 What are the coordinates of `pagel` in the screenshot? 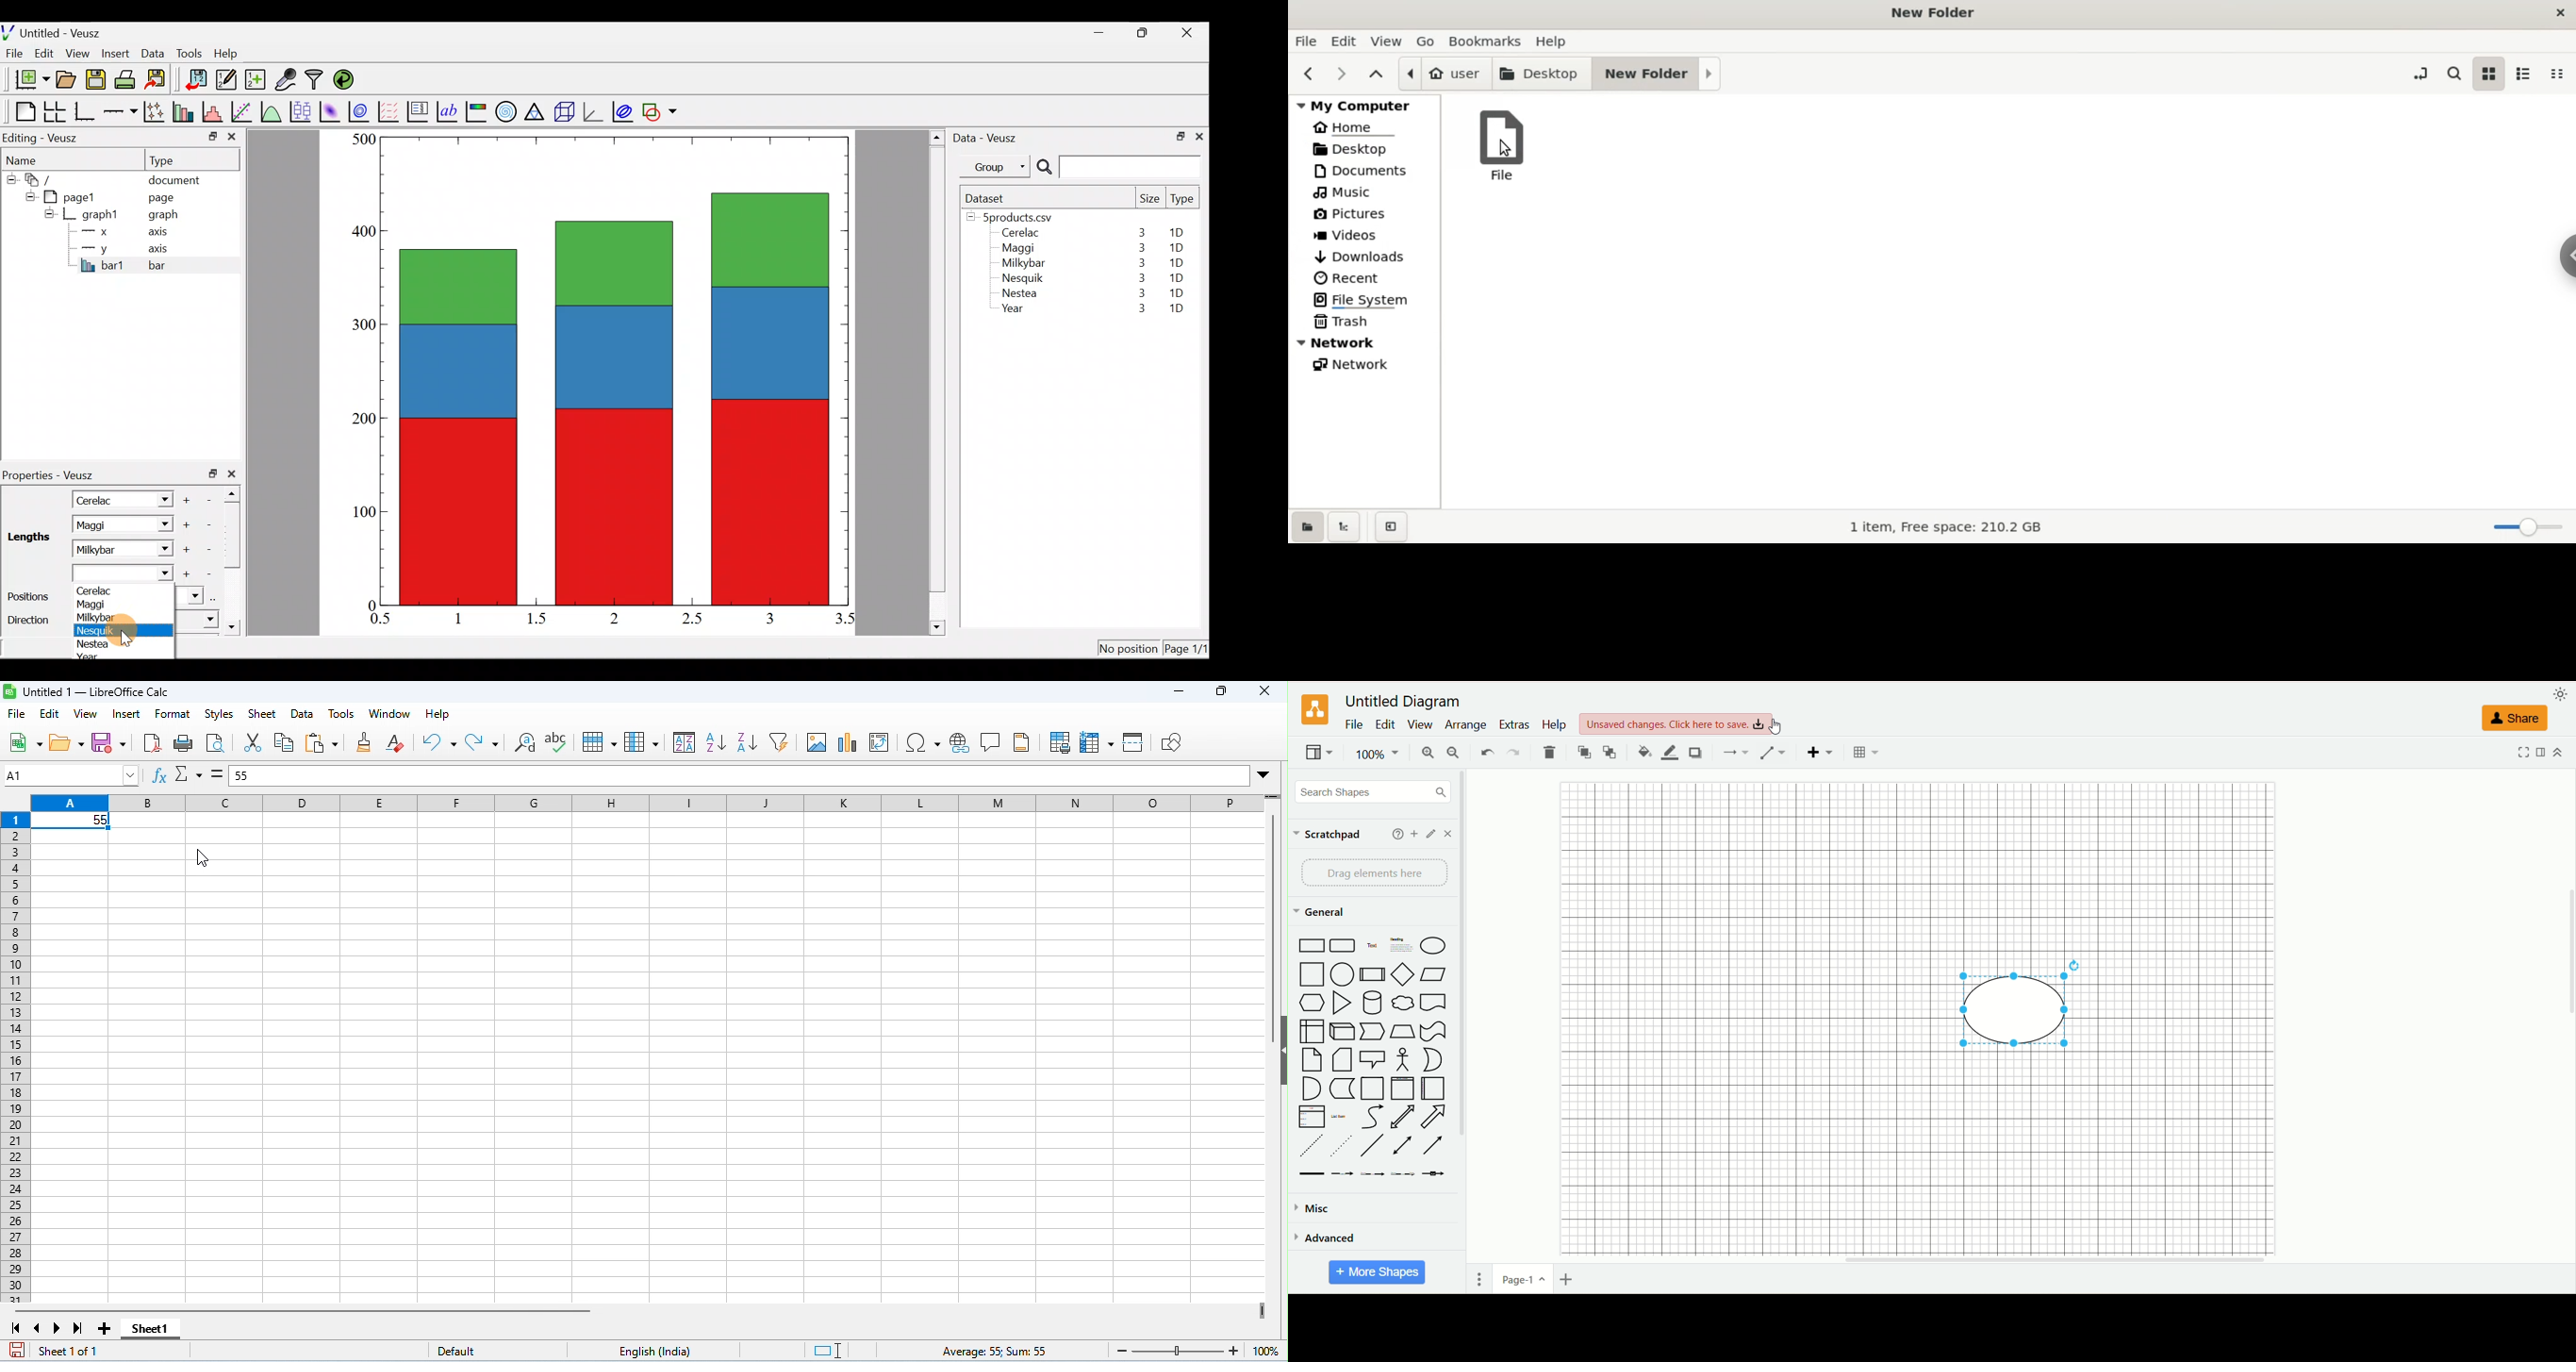 It's located at (75, 195).